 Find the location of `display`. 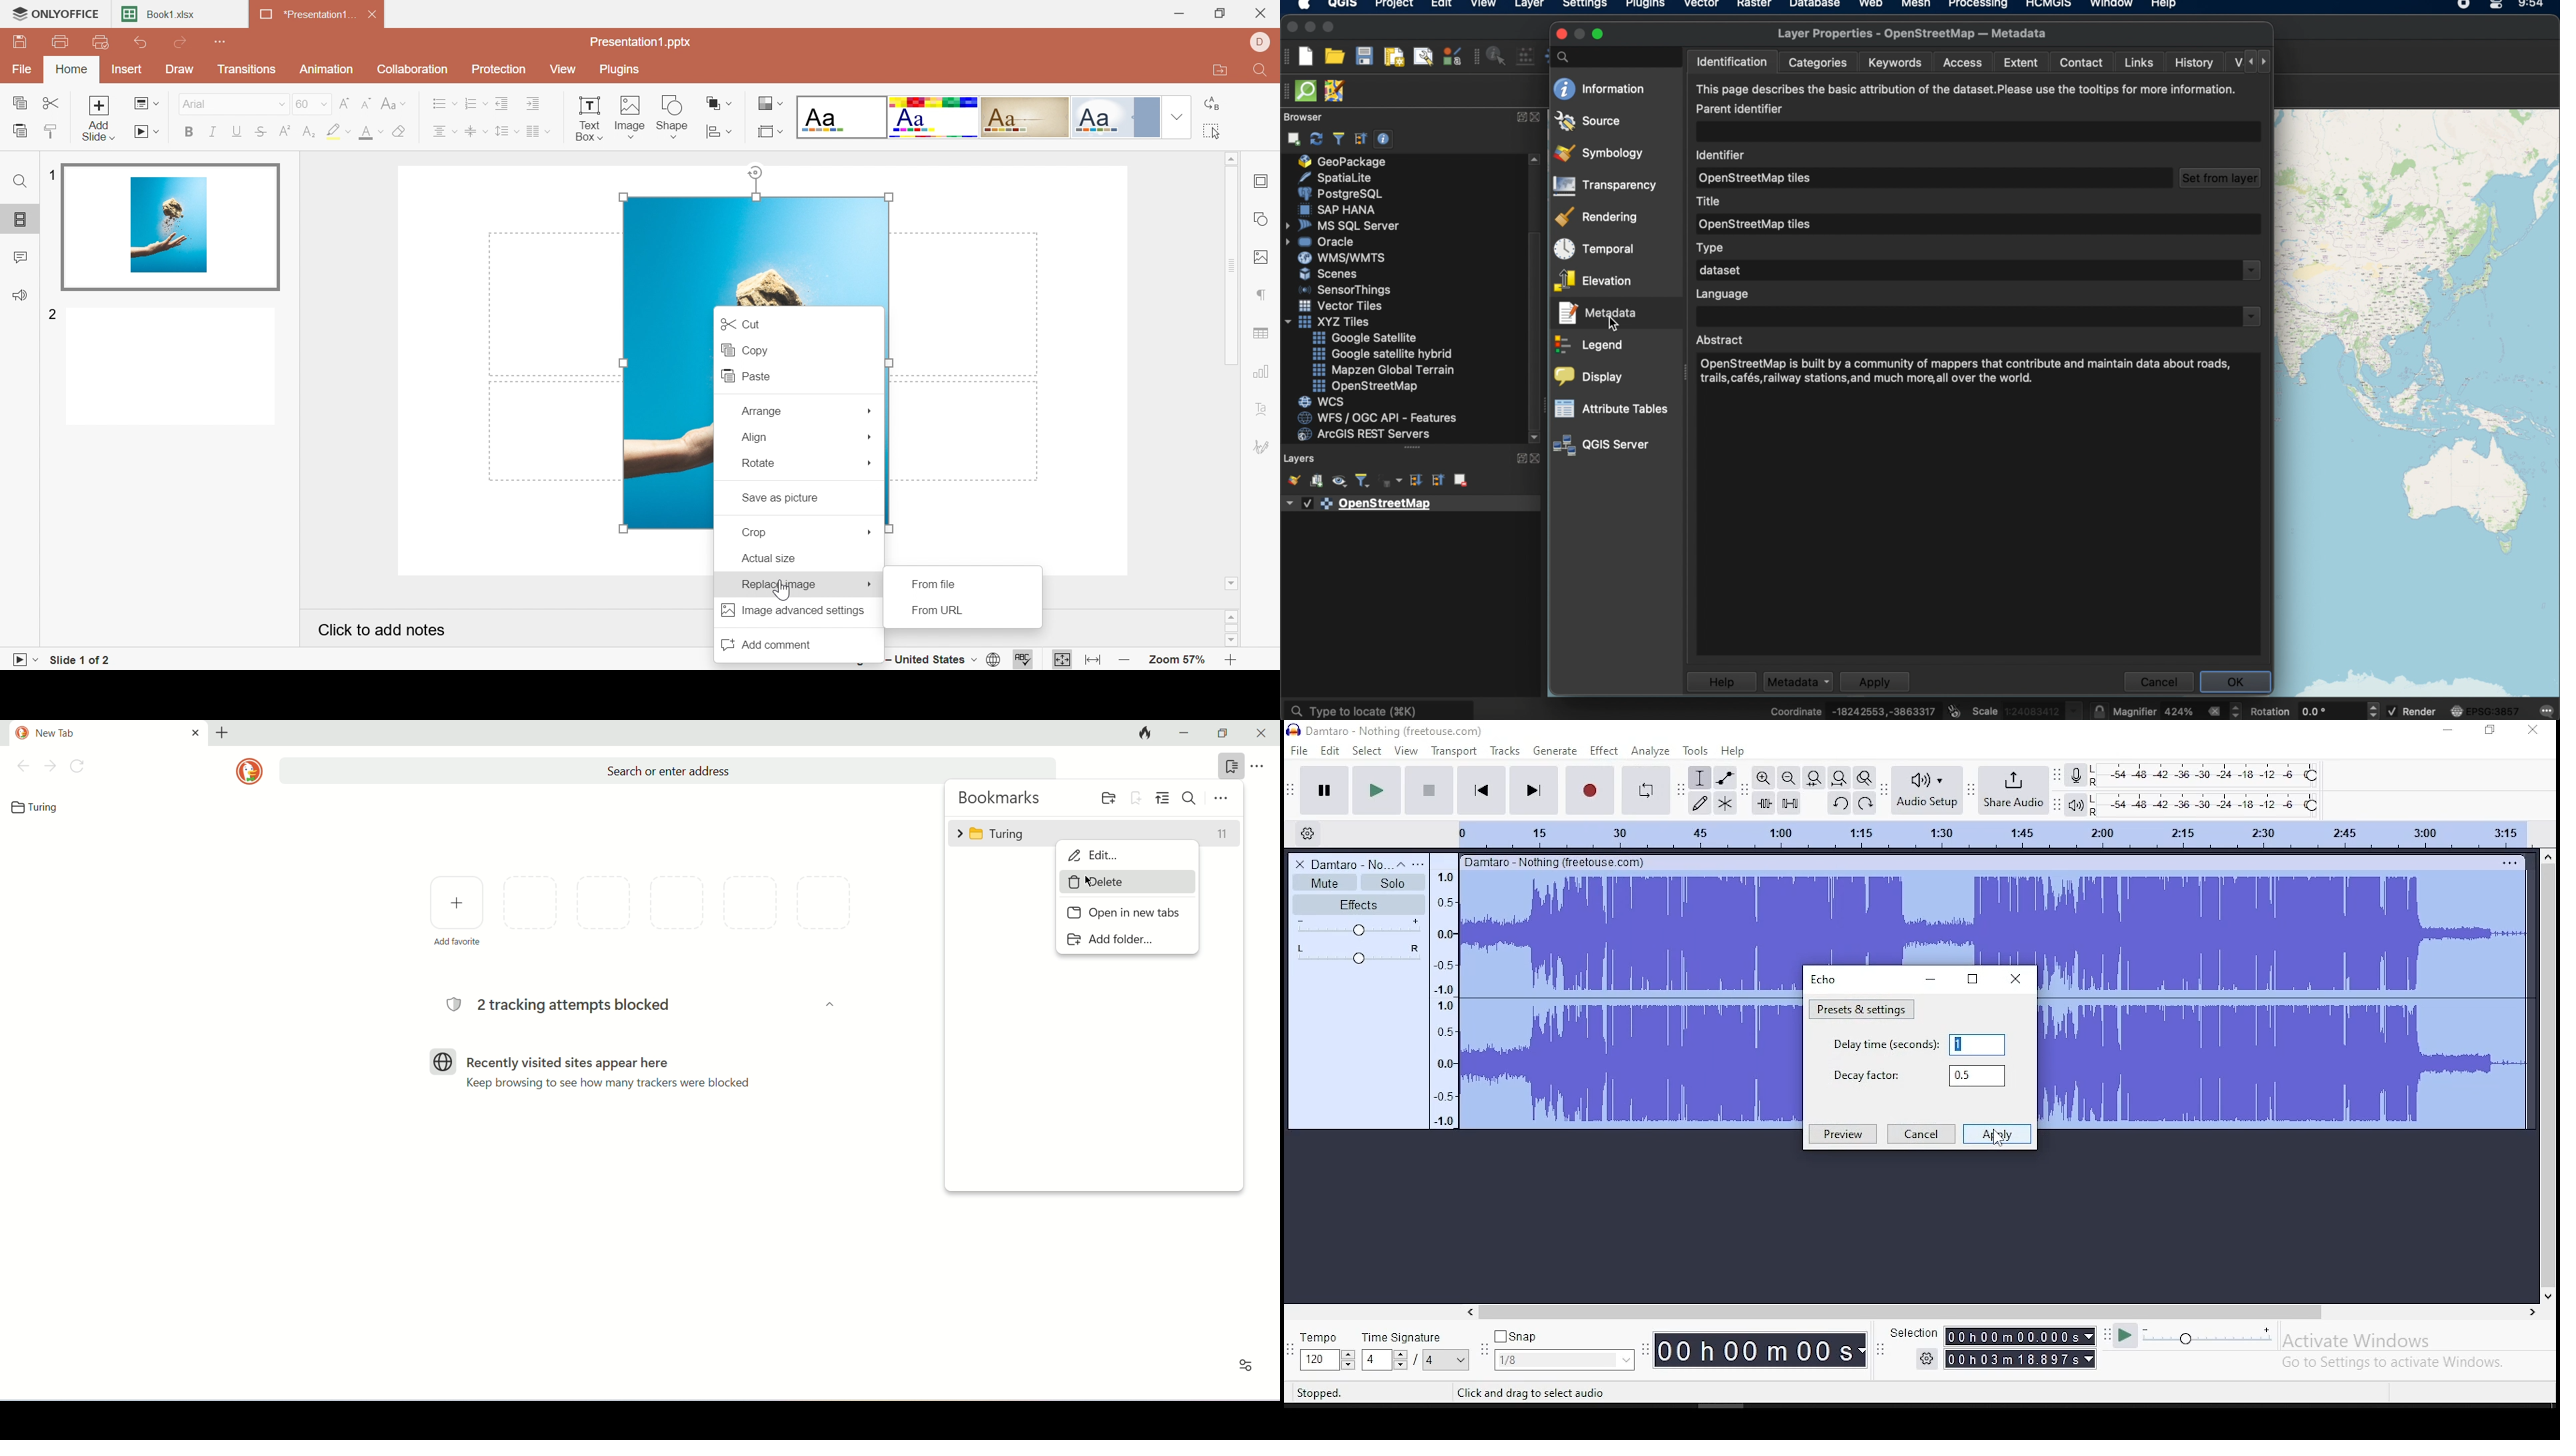

display is located at coordinates (1589, 377).